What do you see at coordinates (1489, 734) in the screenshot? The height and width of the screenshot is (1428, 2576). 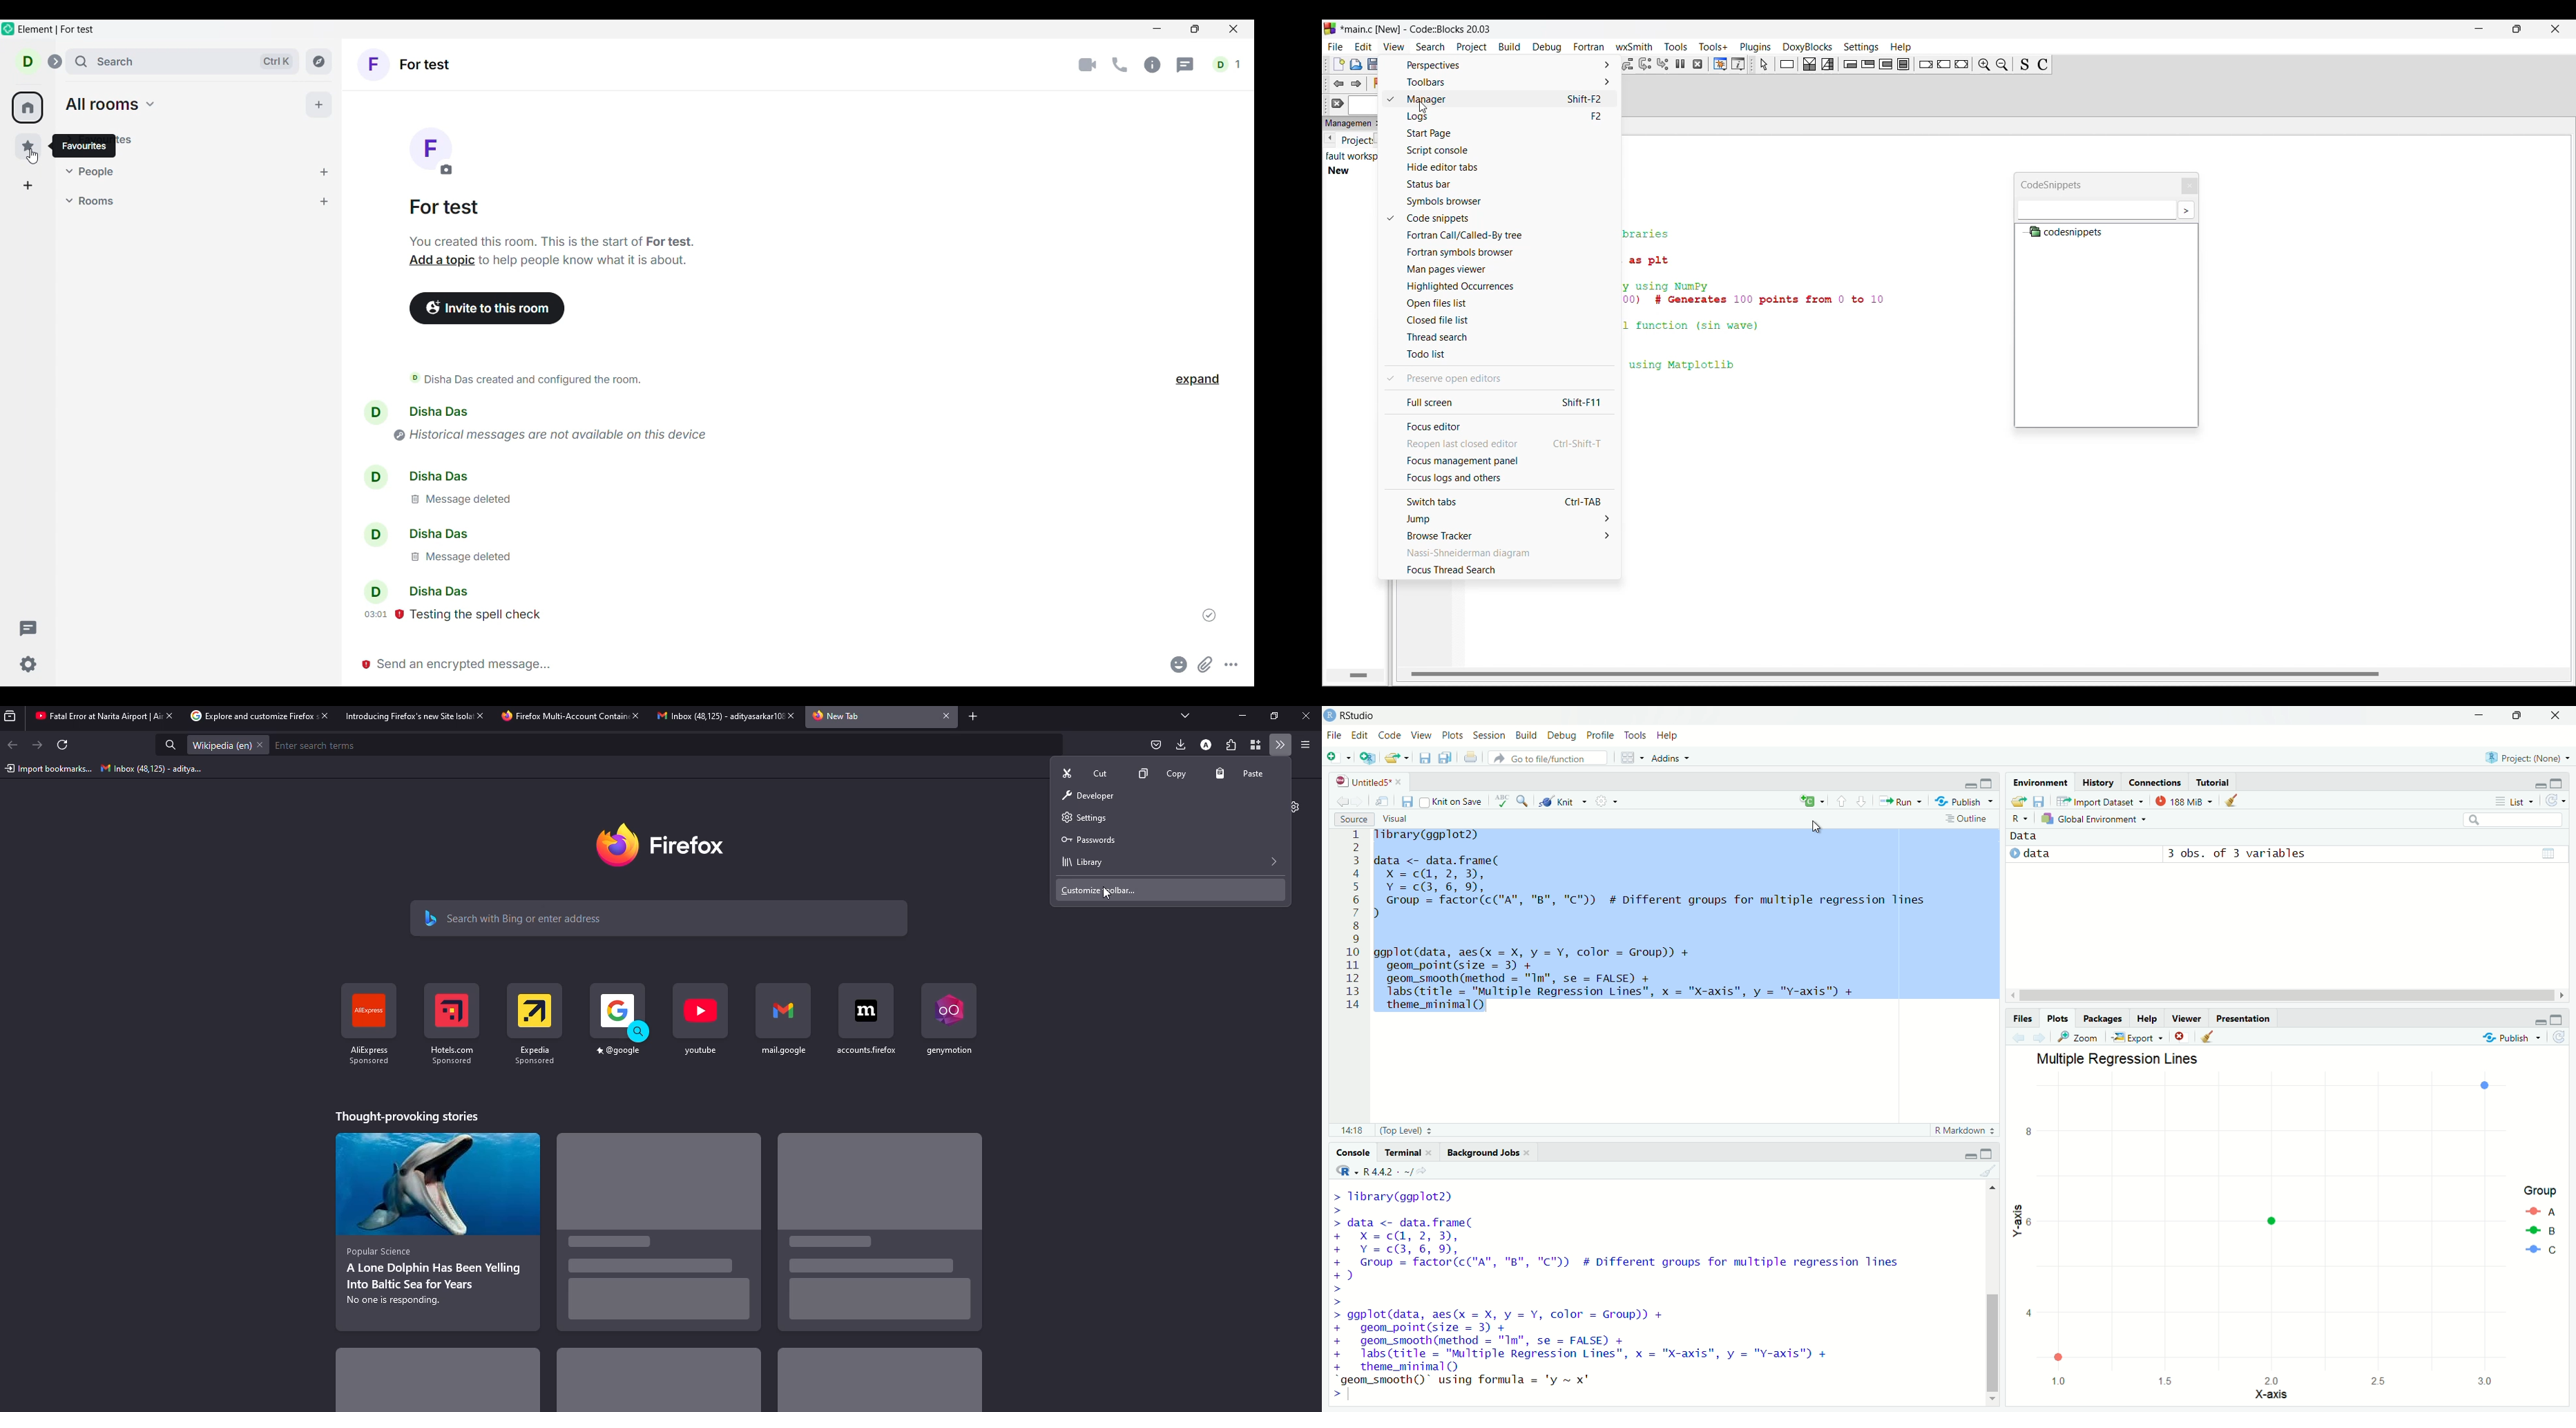 I see `Session` at bounding box center [1489, 734].